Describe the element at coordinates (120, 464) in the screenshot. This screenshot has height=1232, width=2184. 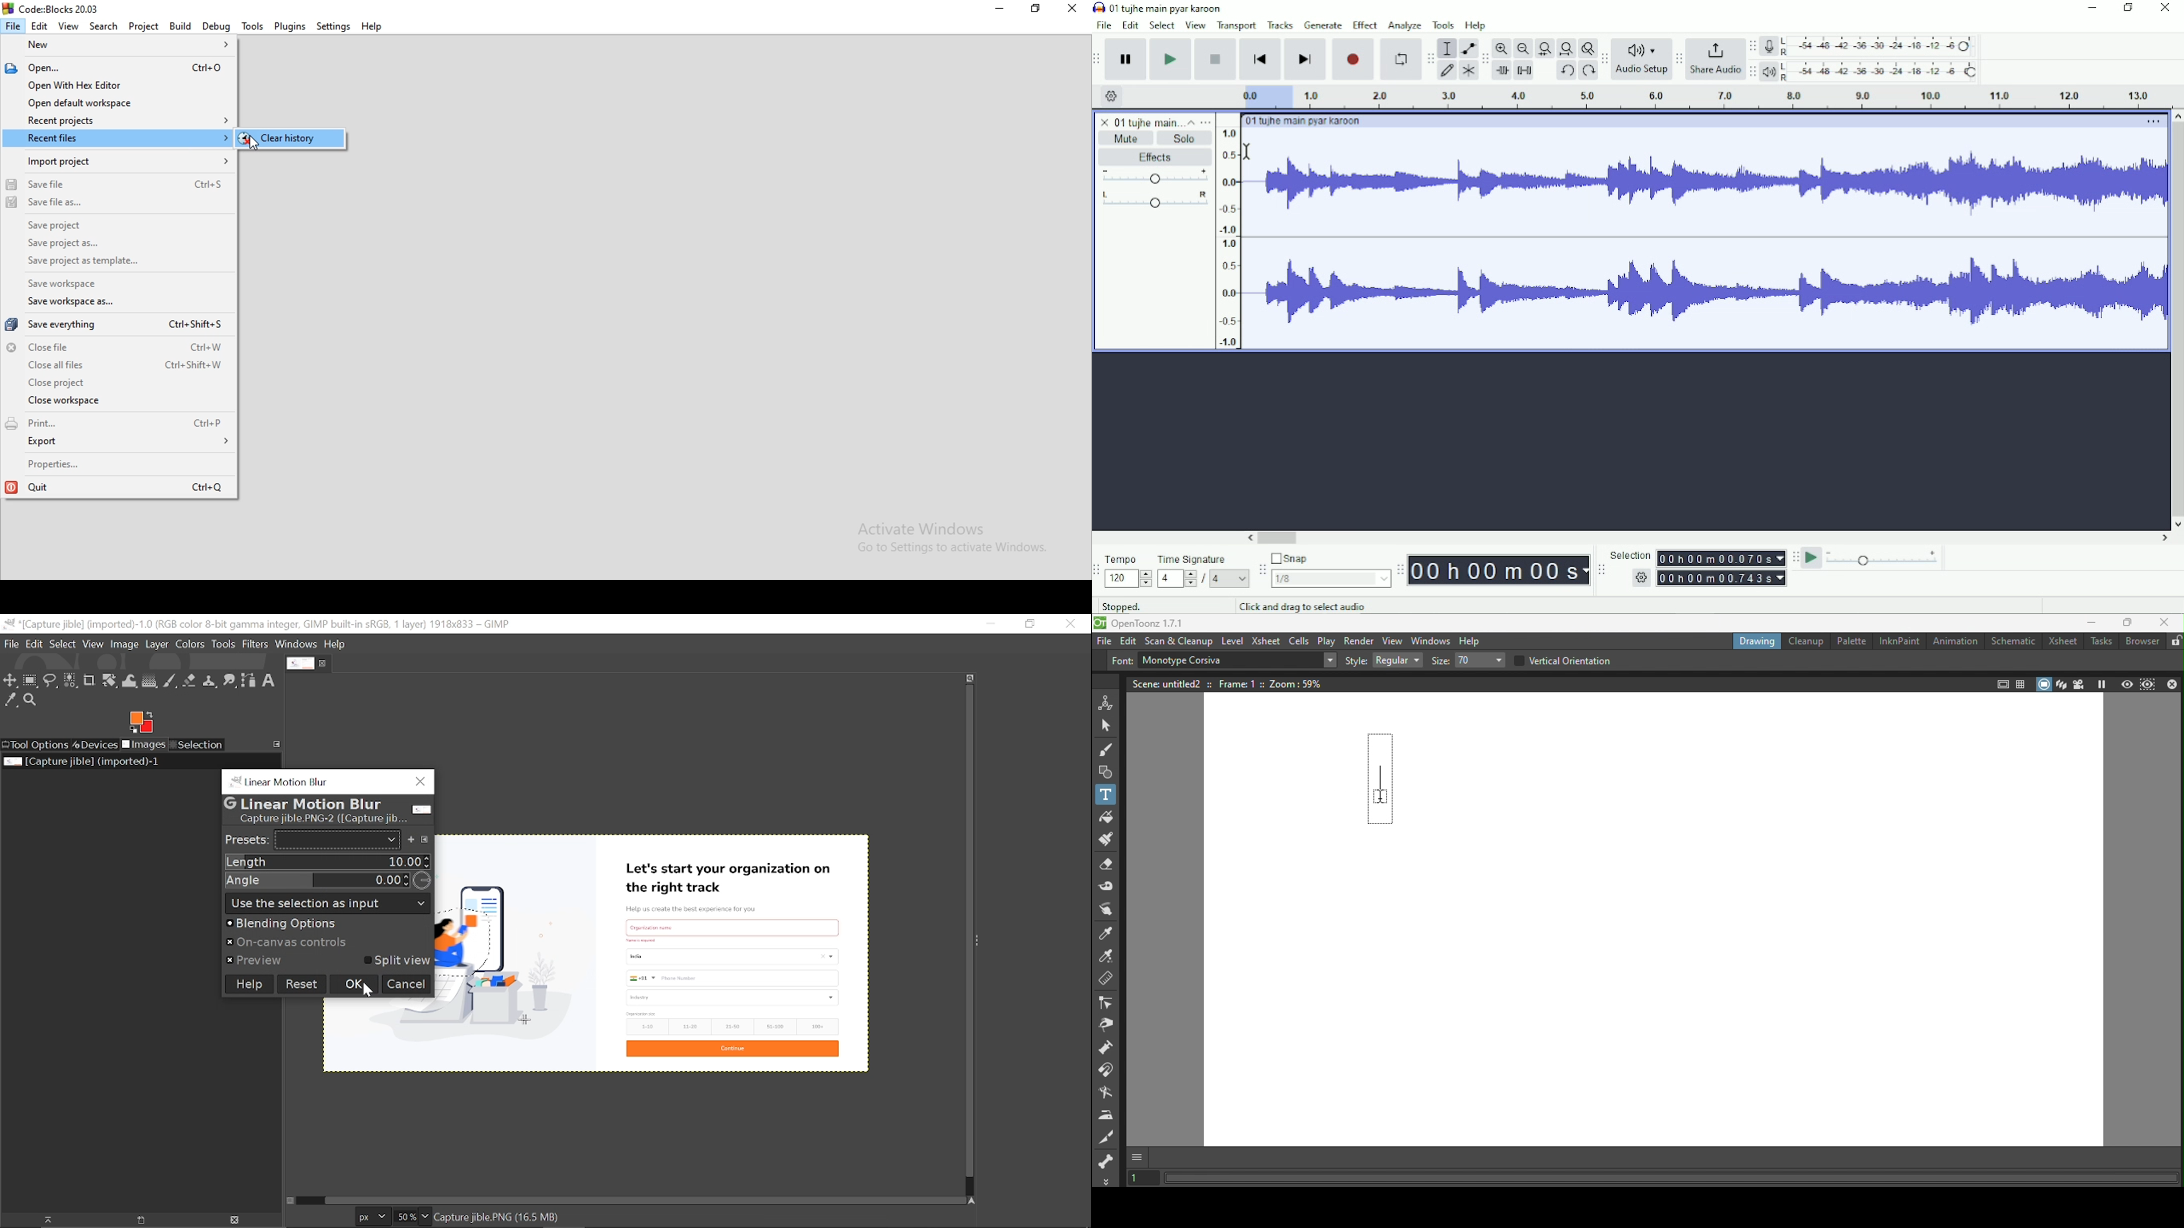
I see `Properties..` at that location.